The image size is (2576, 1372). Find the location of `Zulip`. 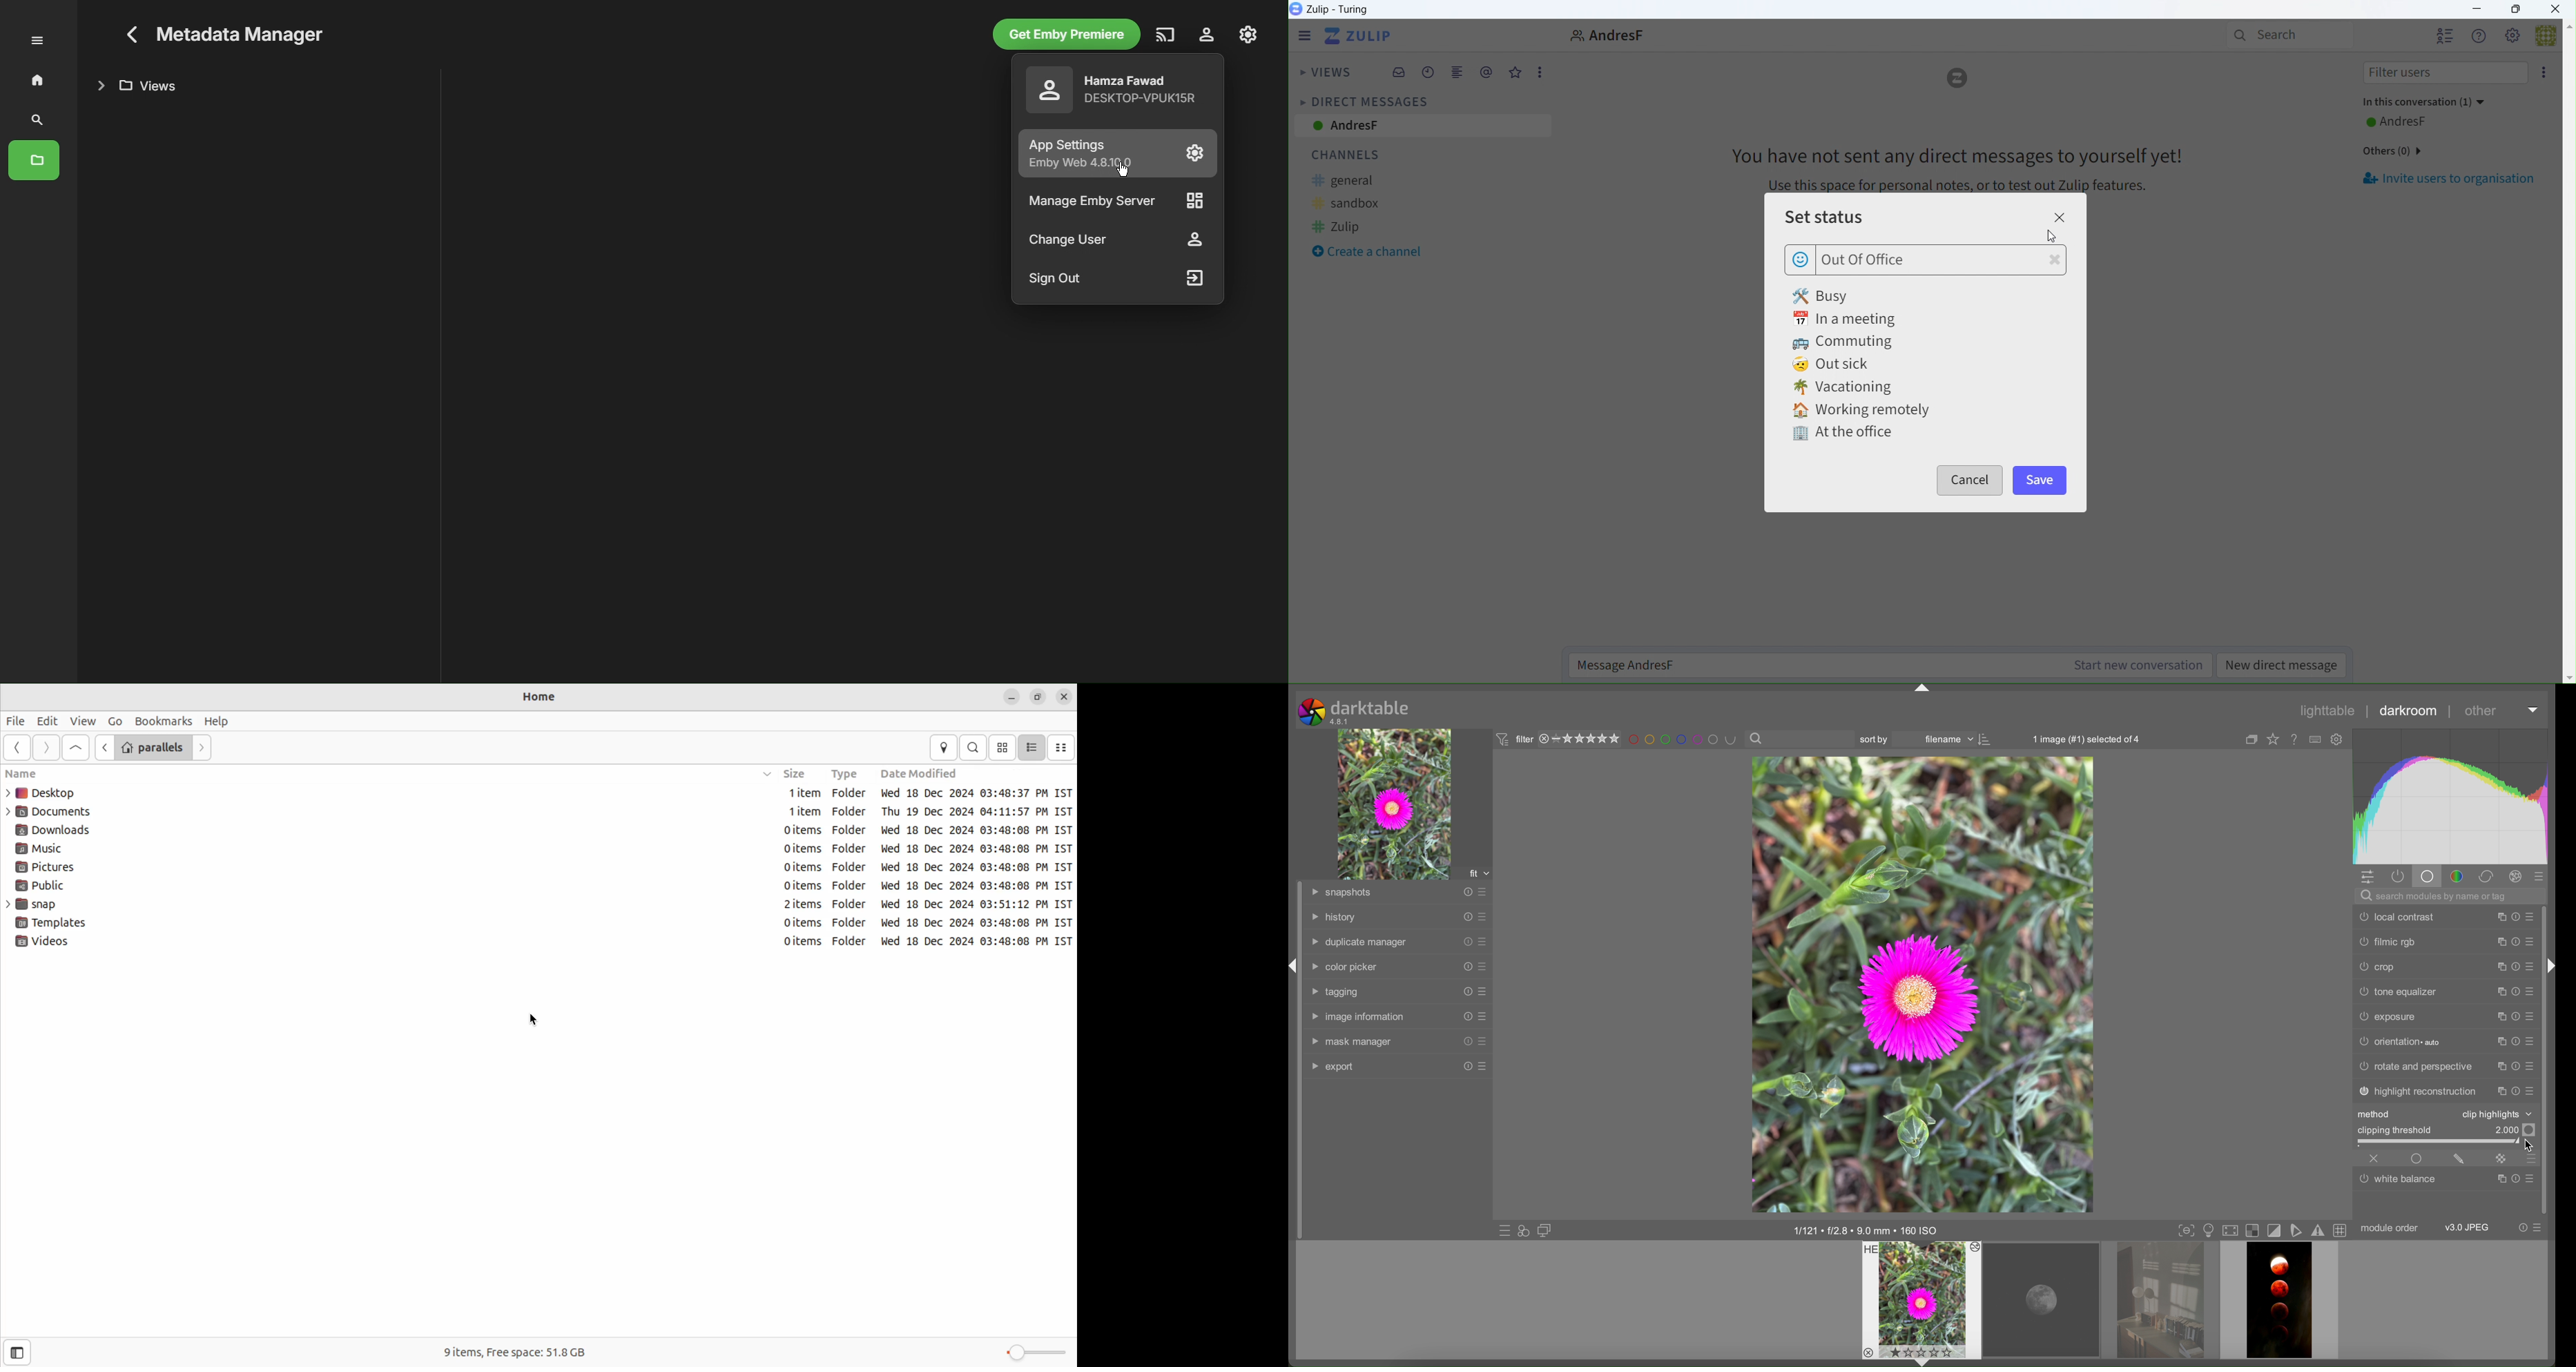

Zulip is located at coordinates (1350, 227).